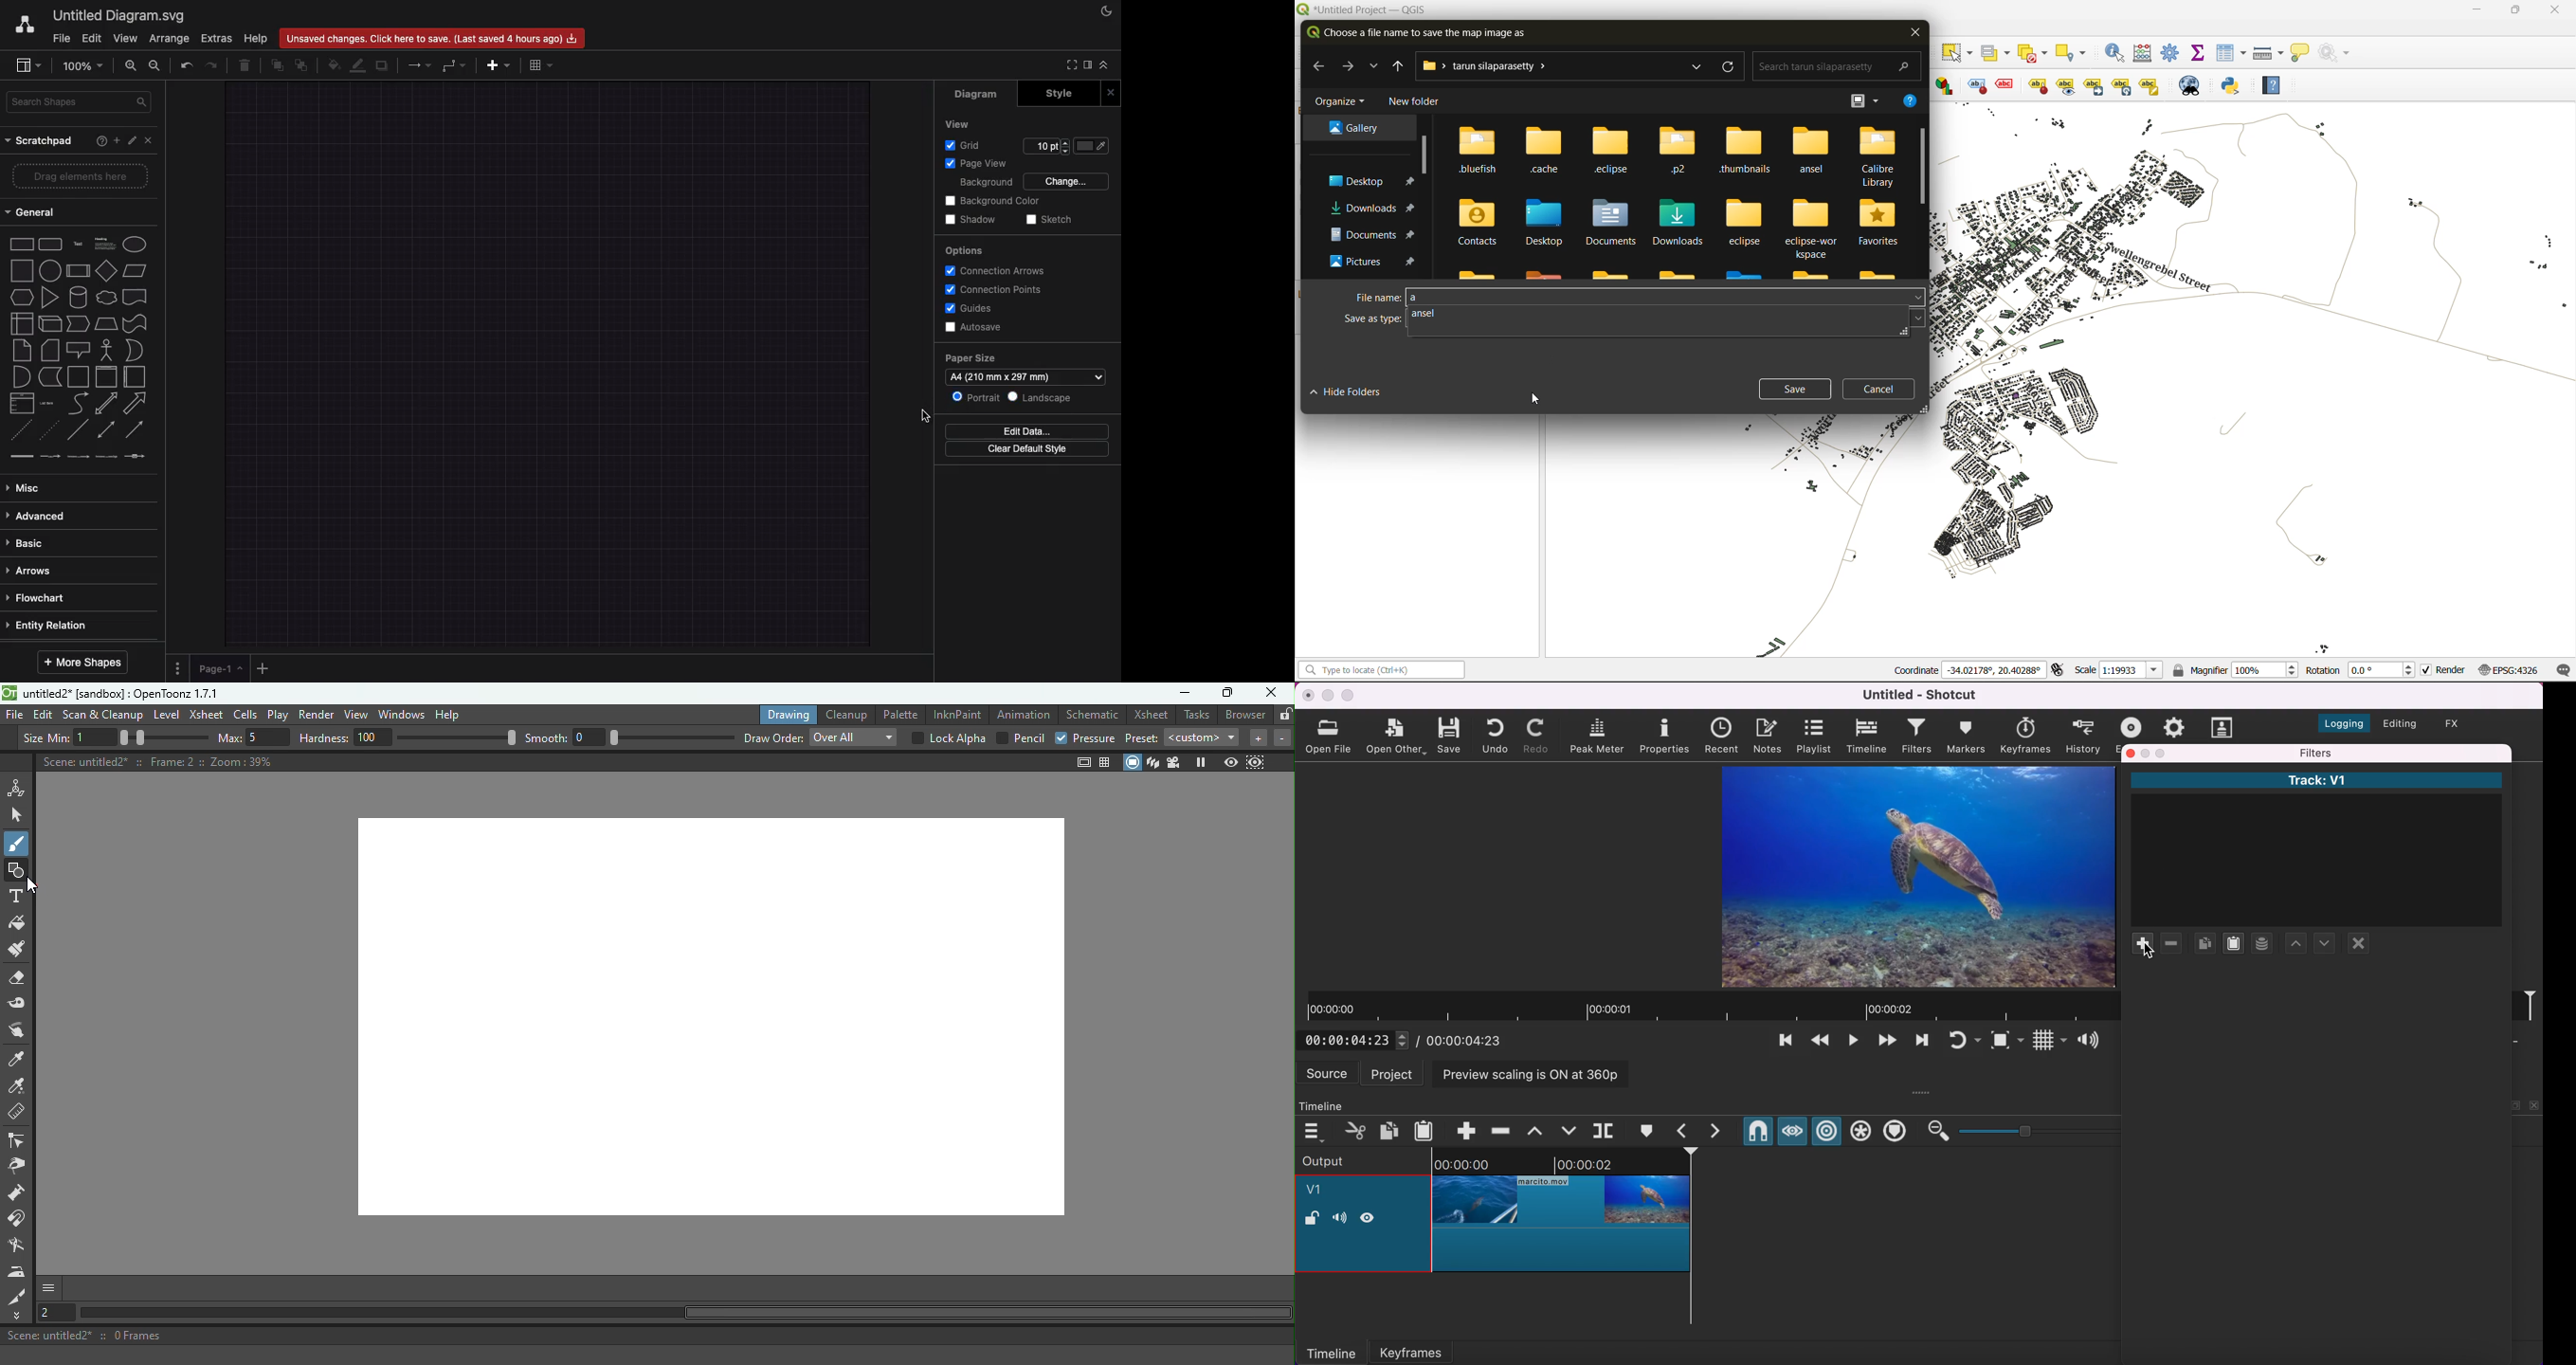 The height and width of the screenshot is (1372, 2576). Describe the element at coordinates (2048, 1042) in the screenshot. I see `toggle grid display on the player` at that location.